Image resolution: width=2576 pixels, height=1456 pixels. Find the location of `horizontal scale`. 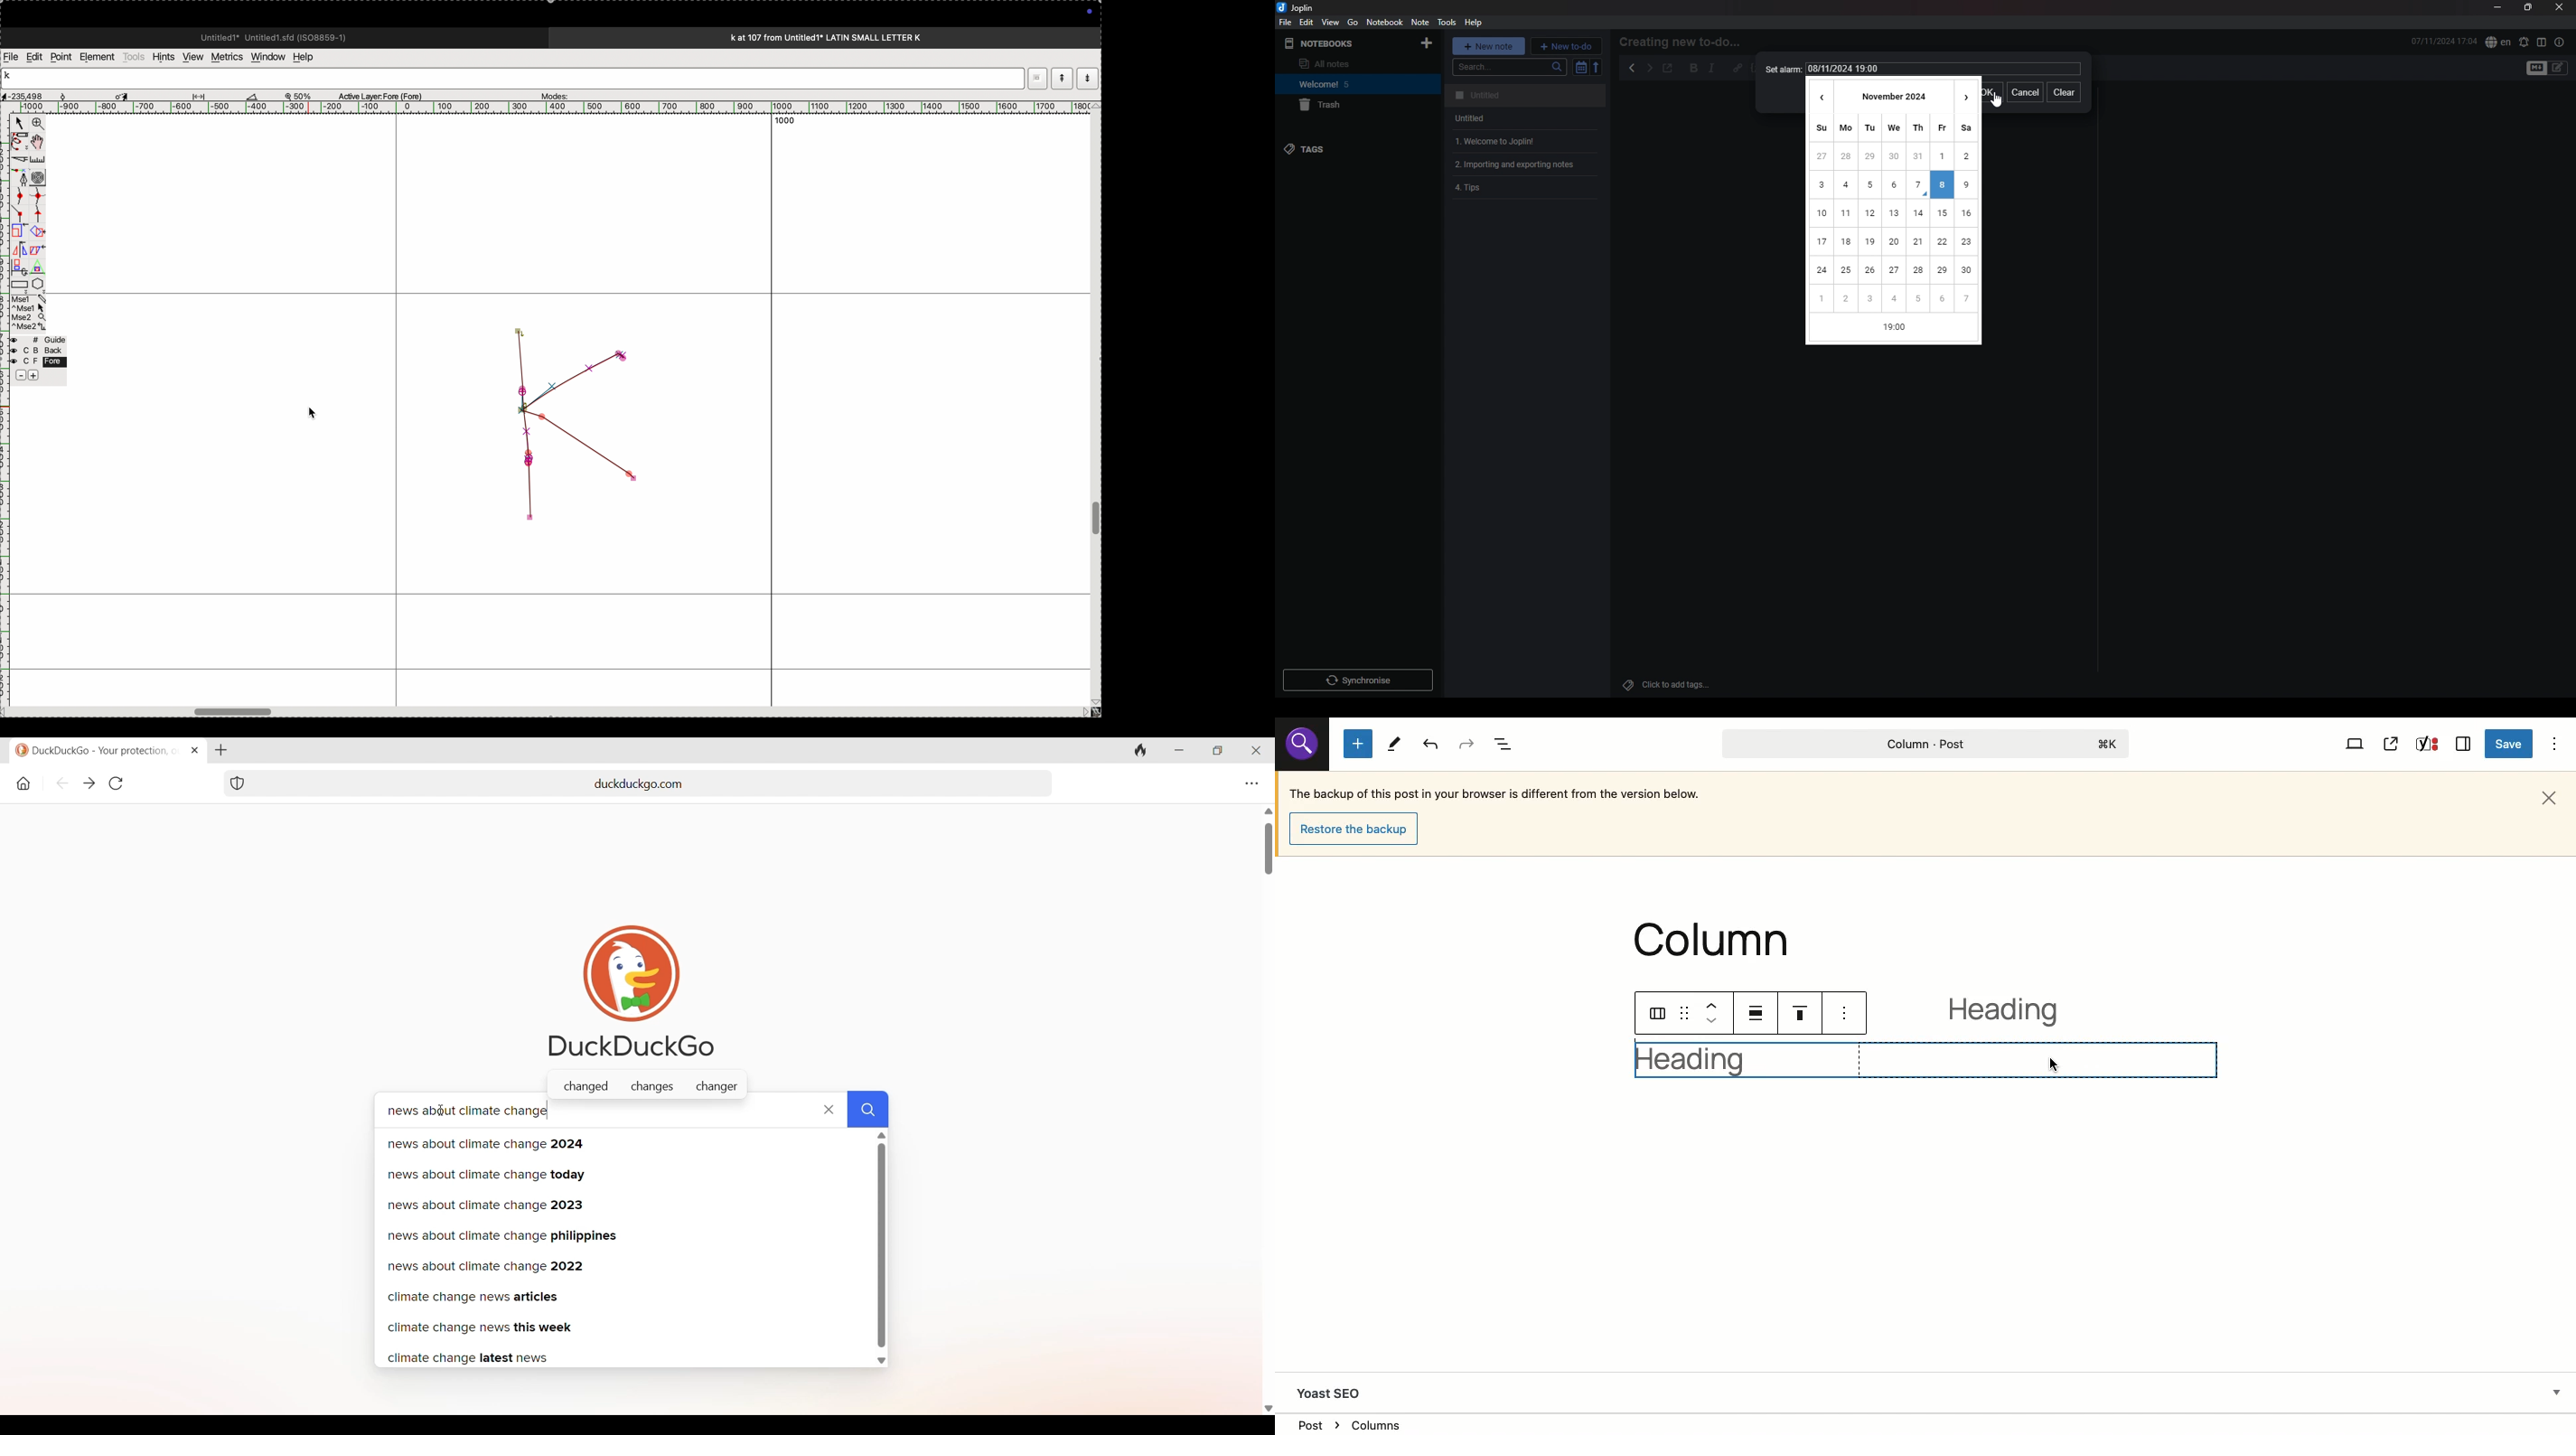

horizontal scale is located at coordinates (540, 107).